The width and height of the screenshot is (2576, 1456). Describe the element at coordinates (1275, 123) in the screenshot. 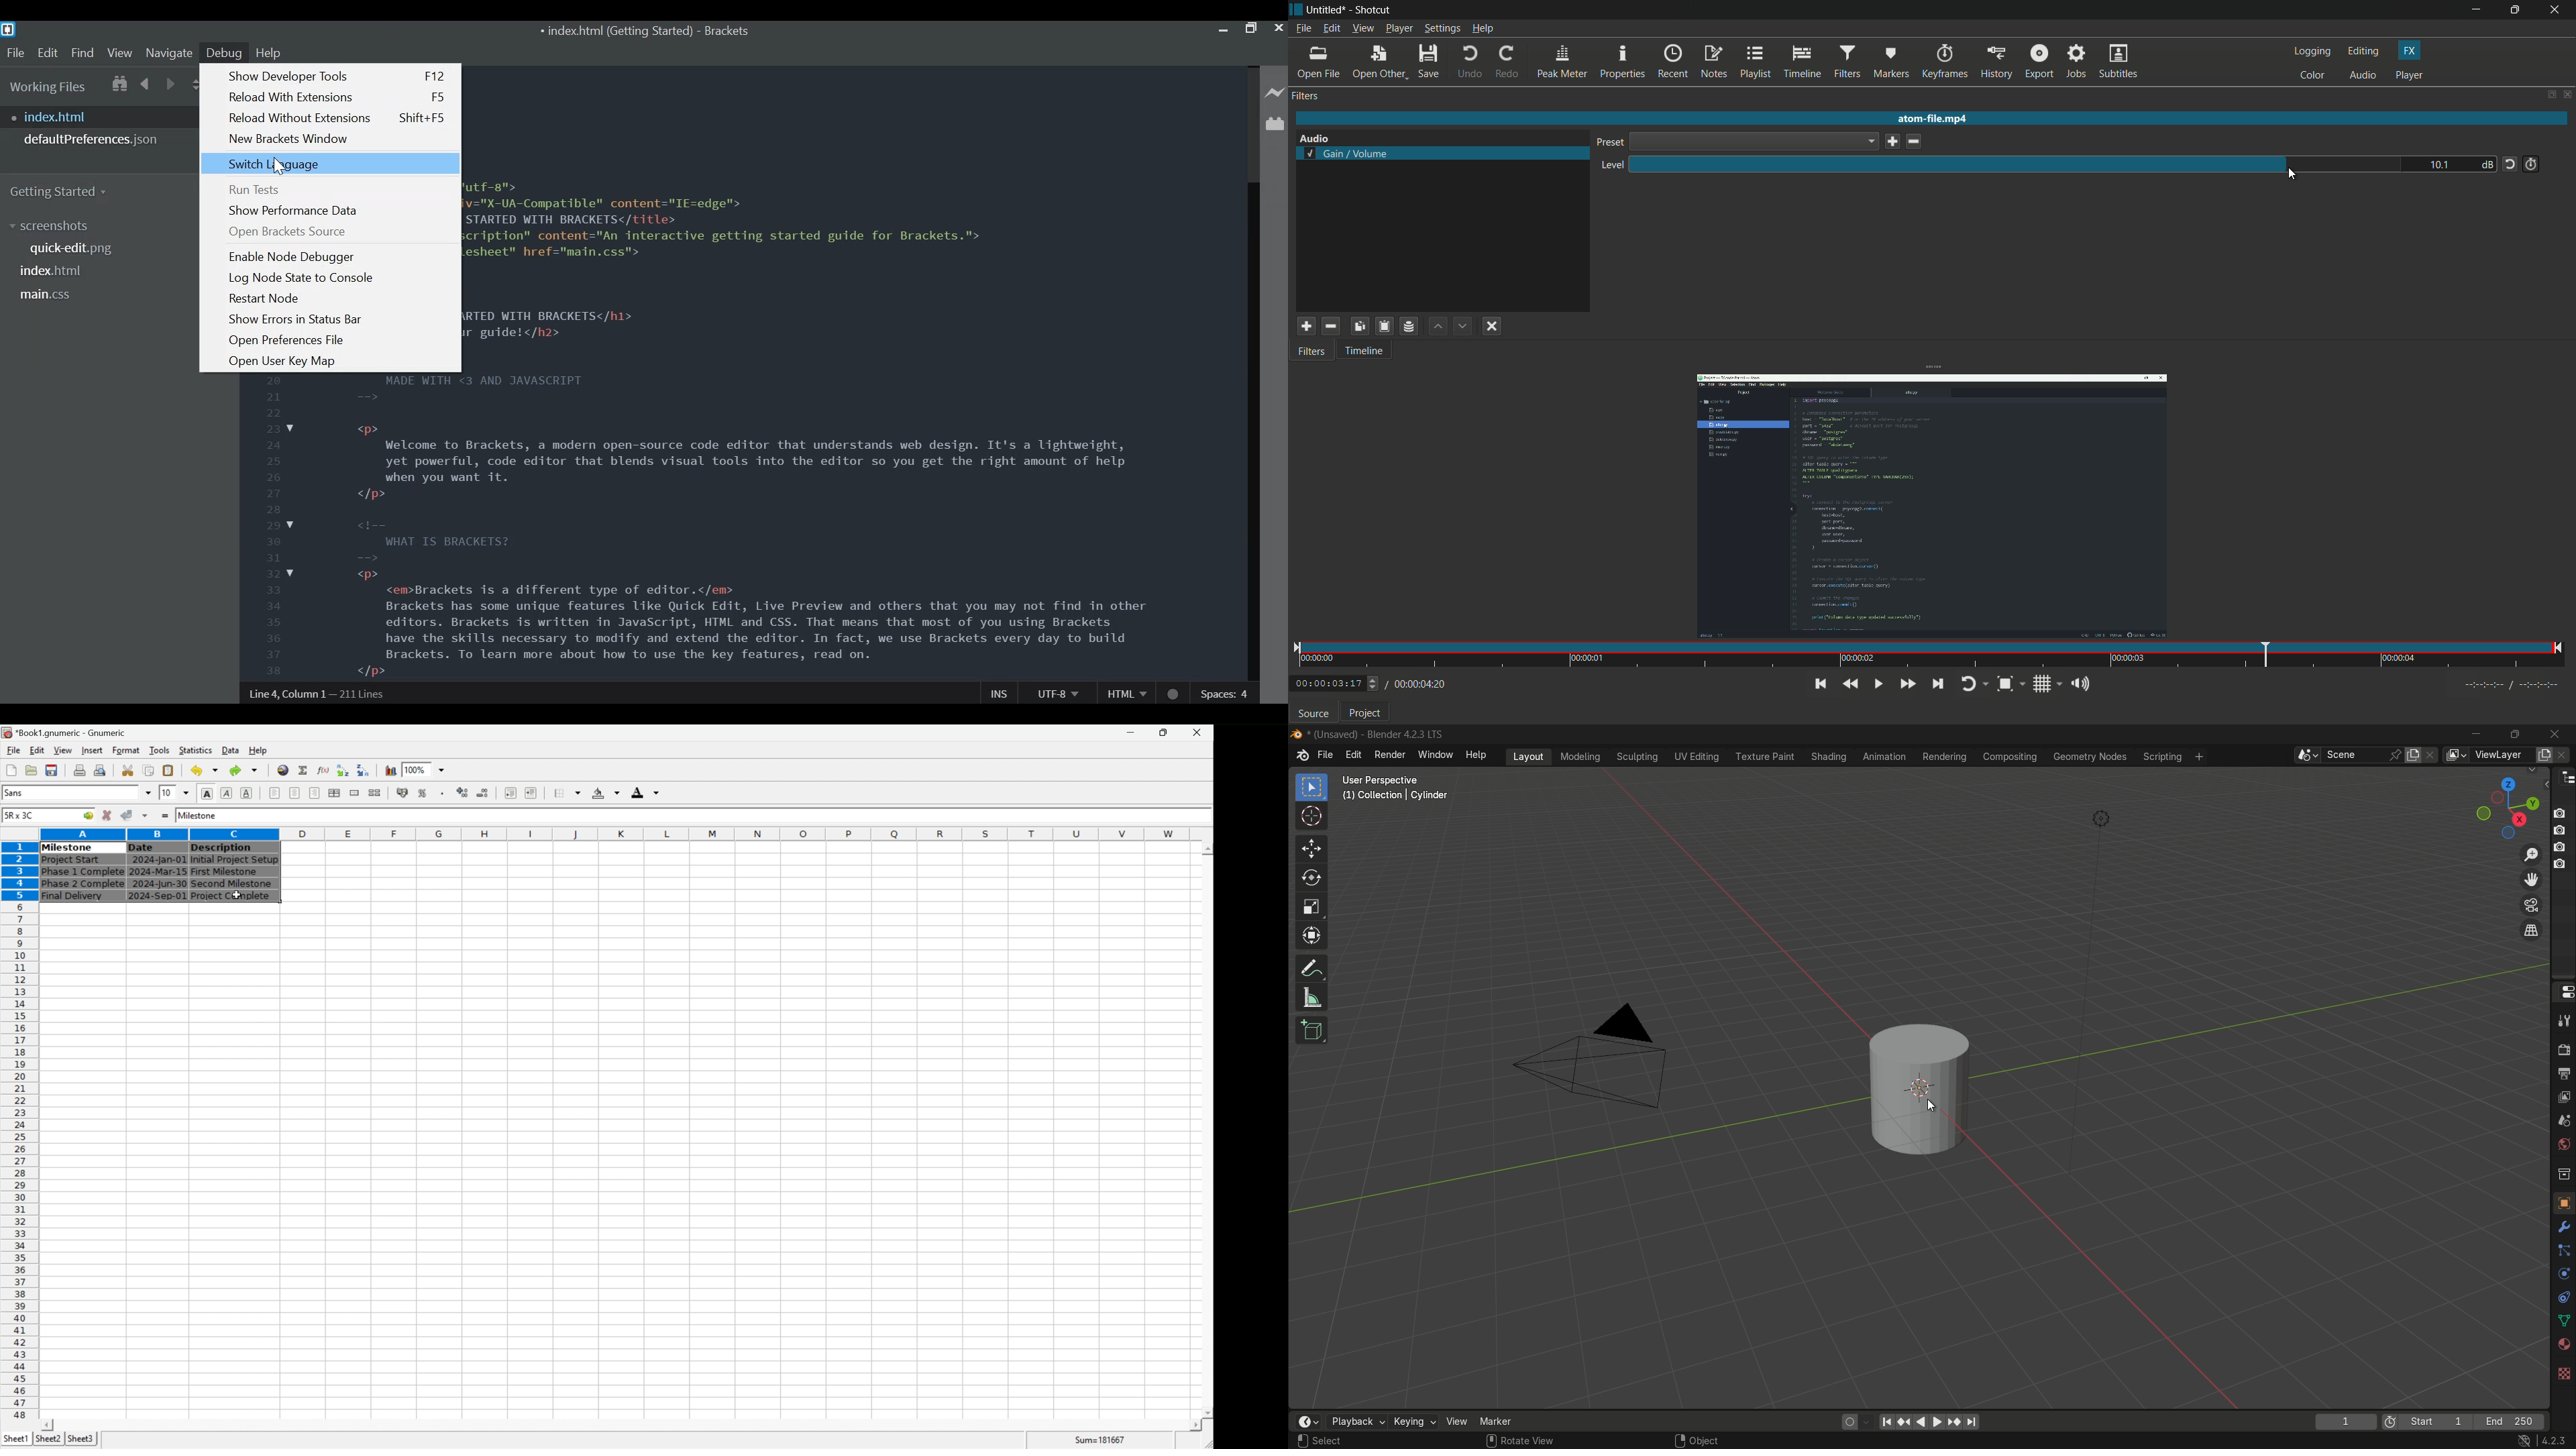

I see `Manage Extensions` at that location.